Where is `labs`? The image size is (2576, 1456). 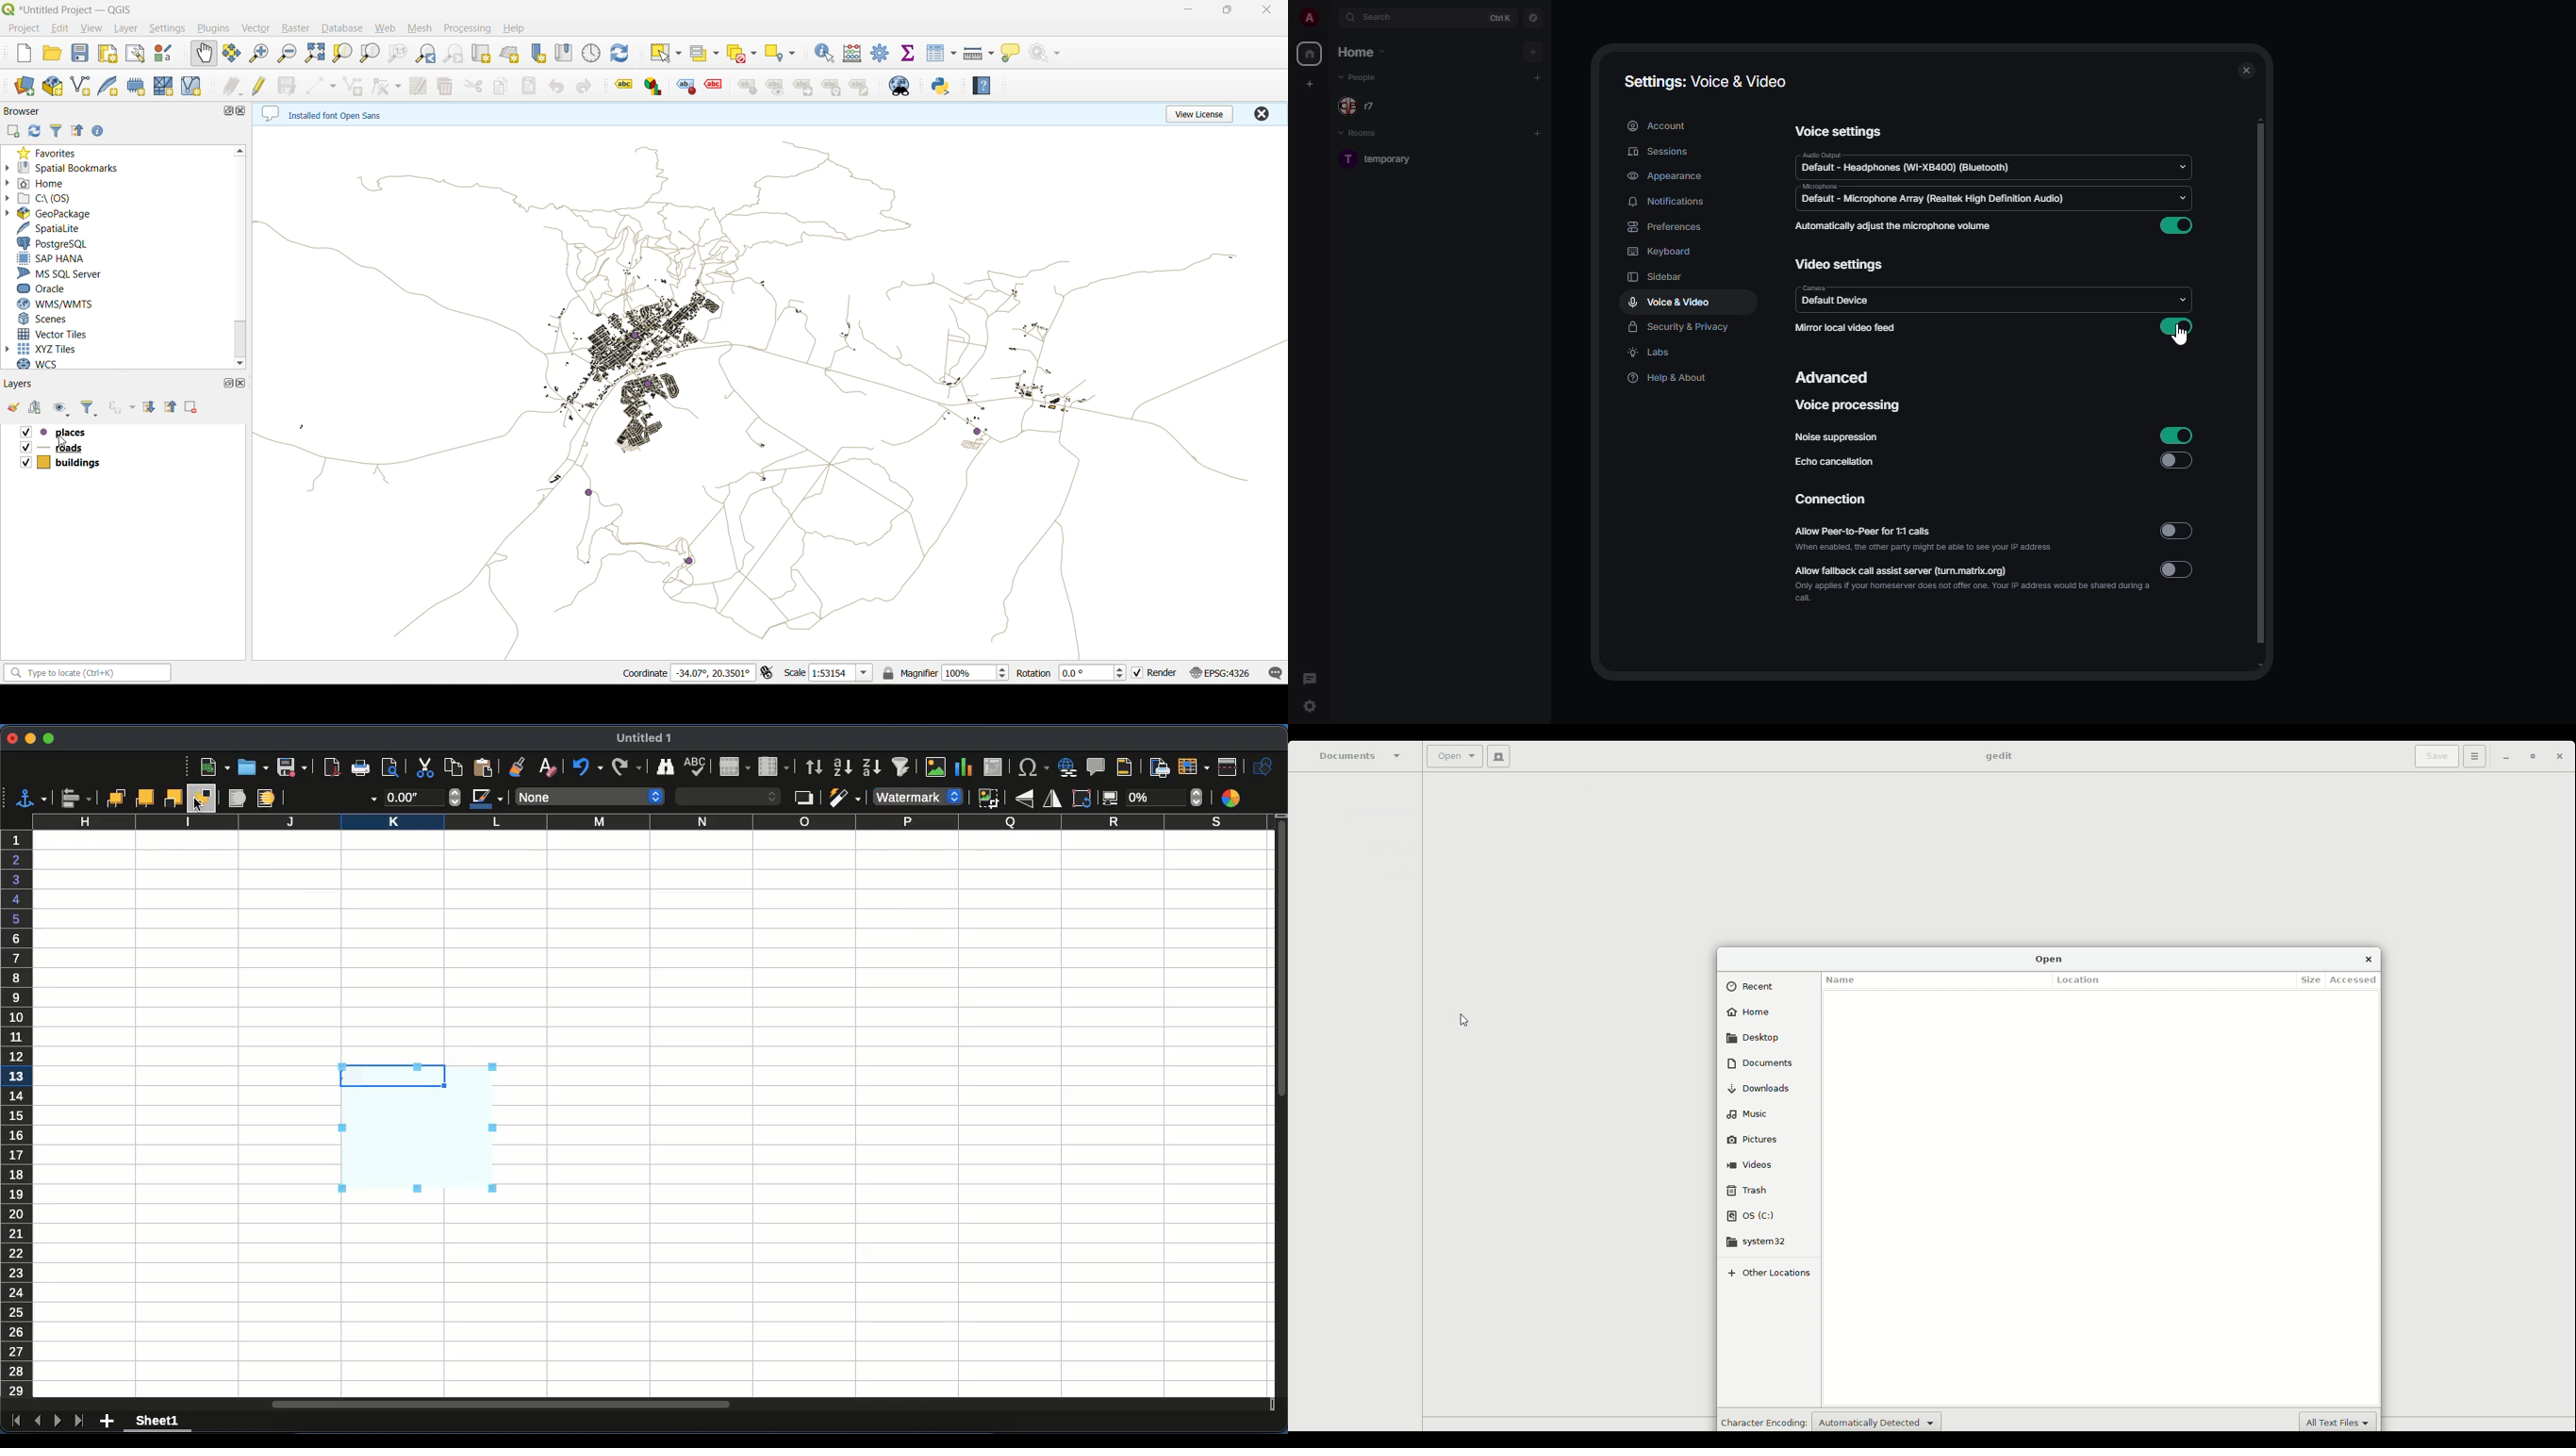 labs is located at coordinates (1652, 354).